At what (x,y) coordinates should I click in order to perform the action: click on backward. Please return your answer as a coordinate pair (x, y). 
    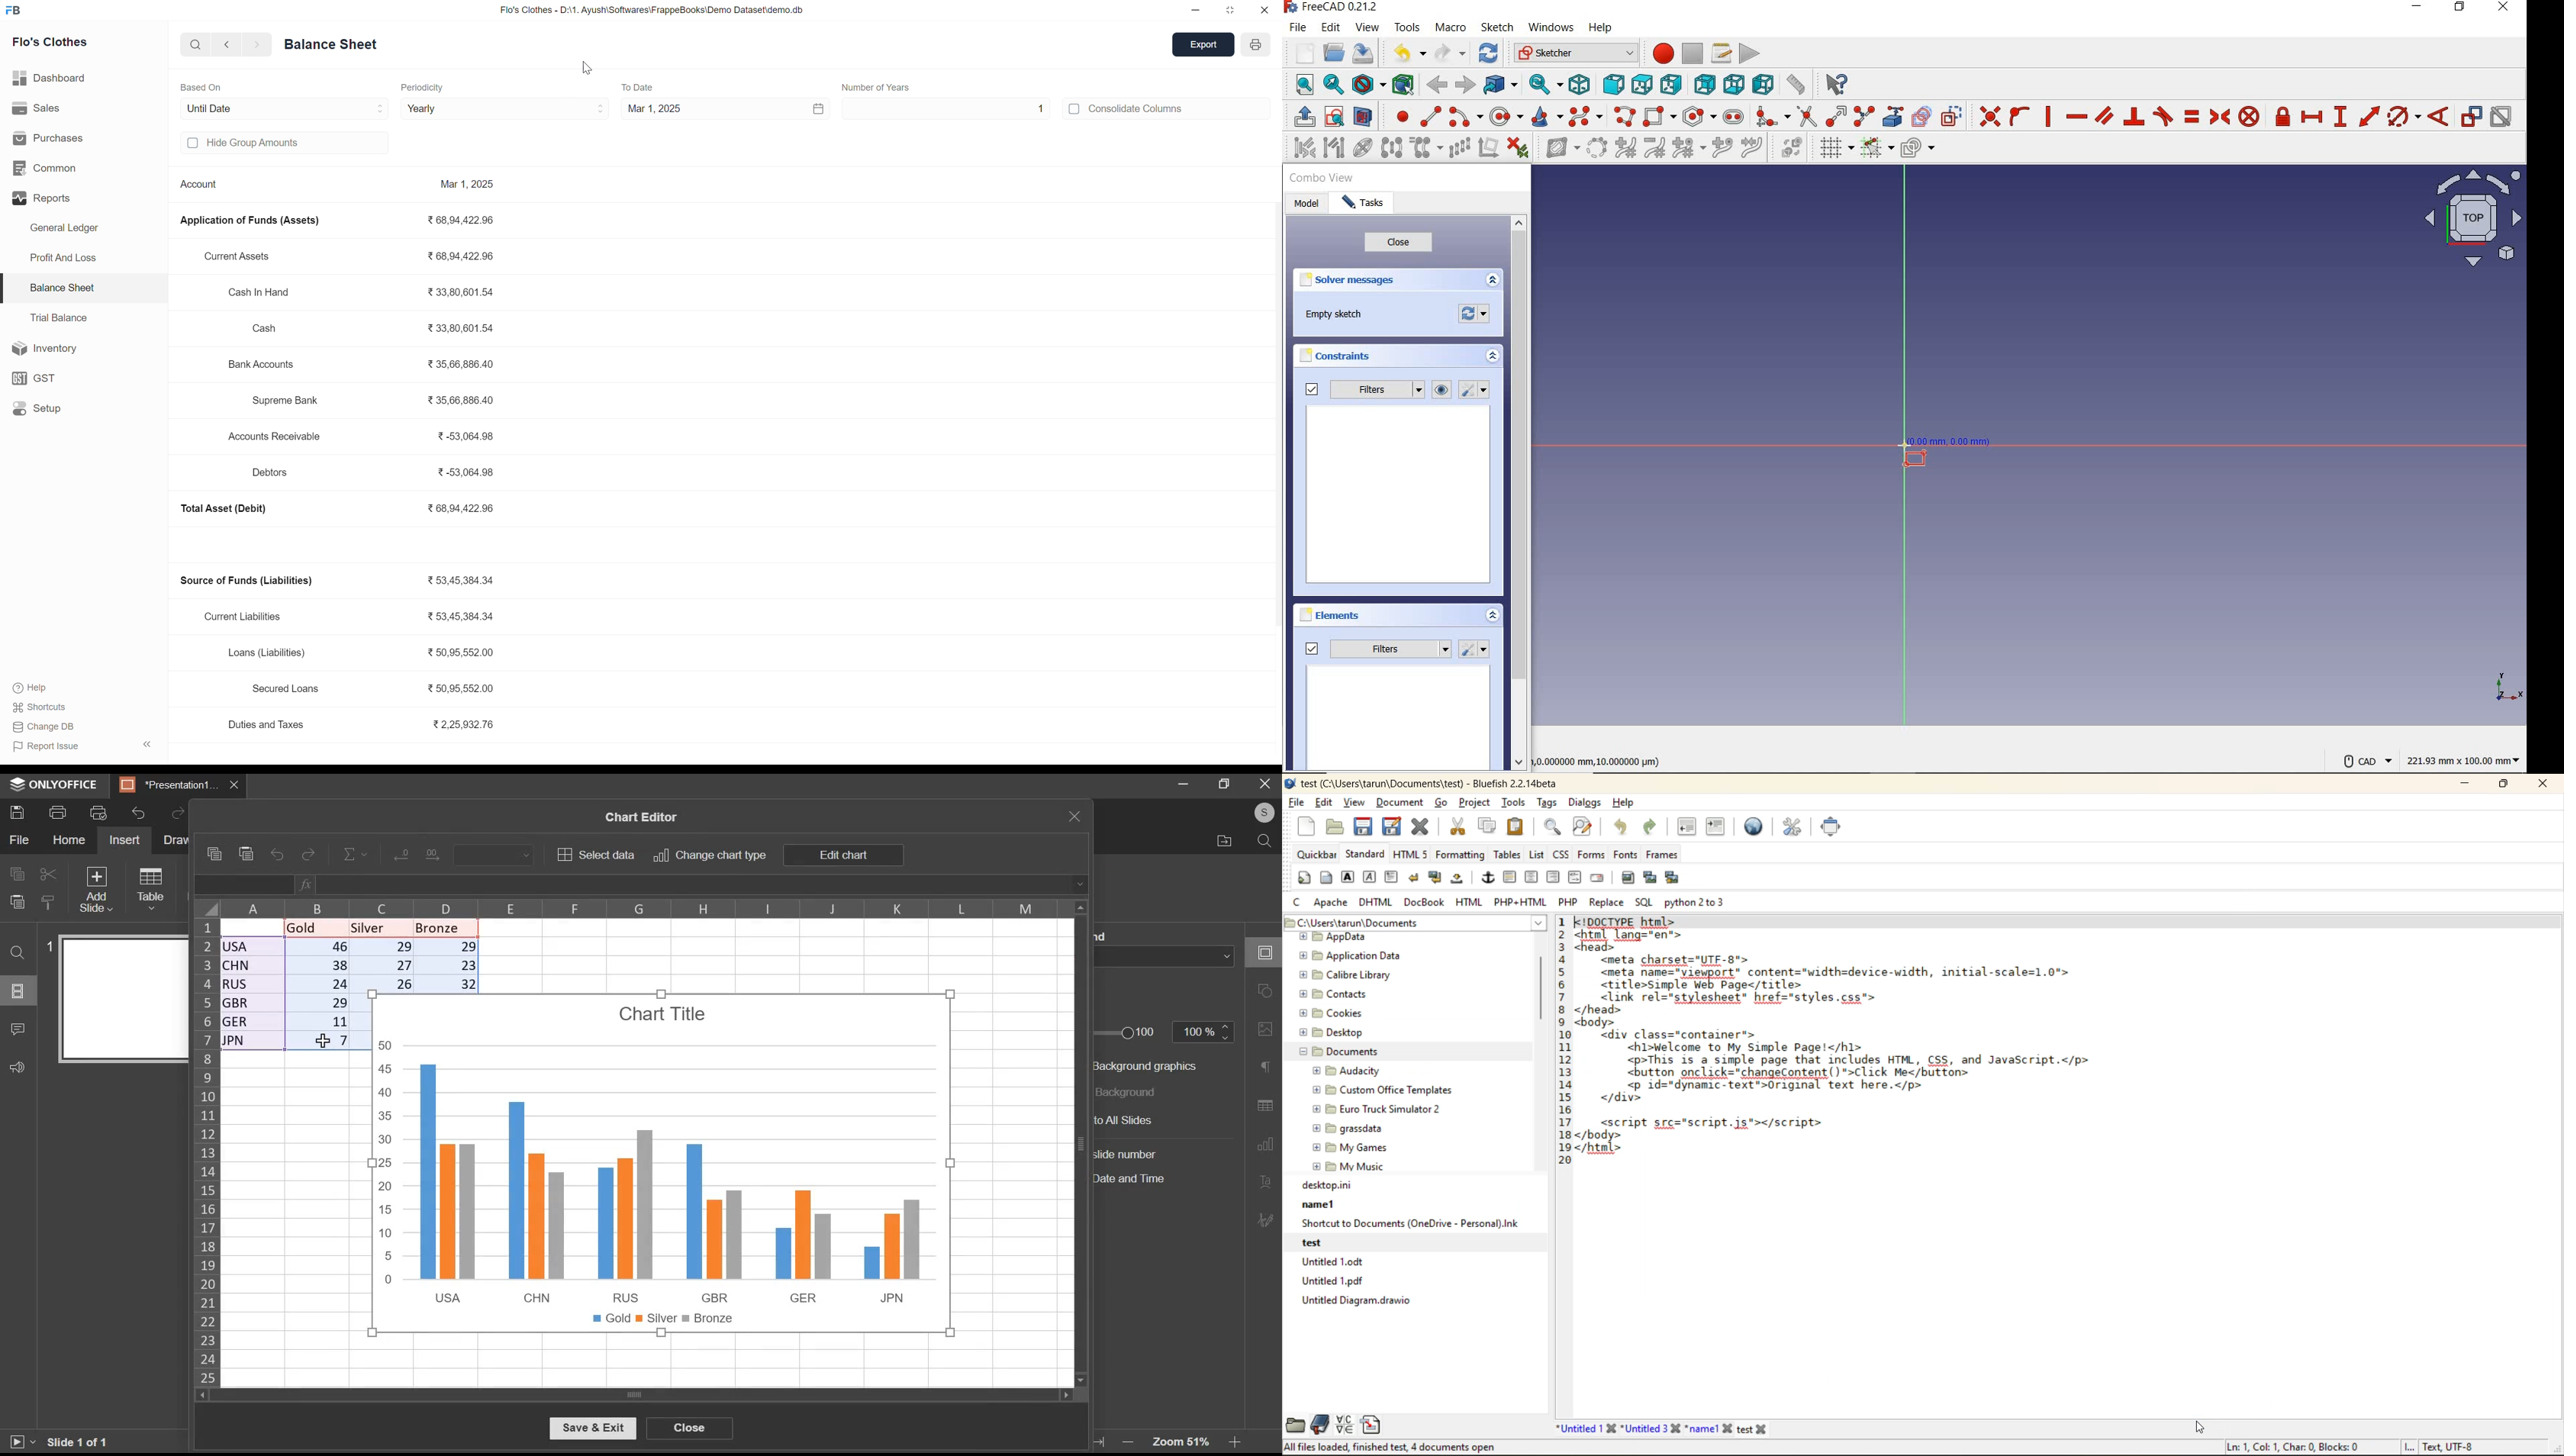
    Looking at the image, I should click on (224, 44).